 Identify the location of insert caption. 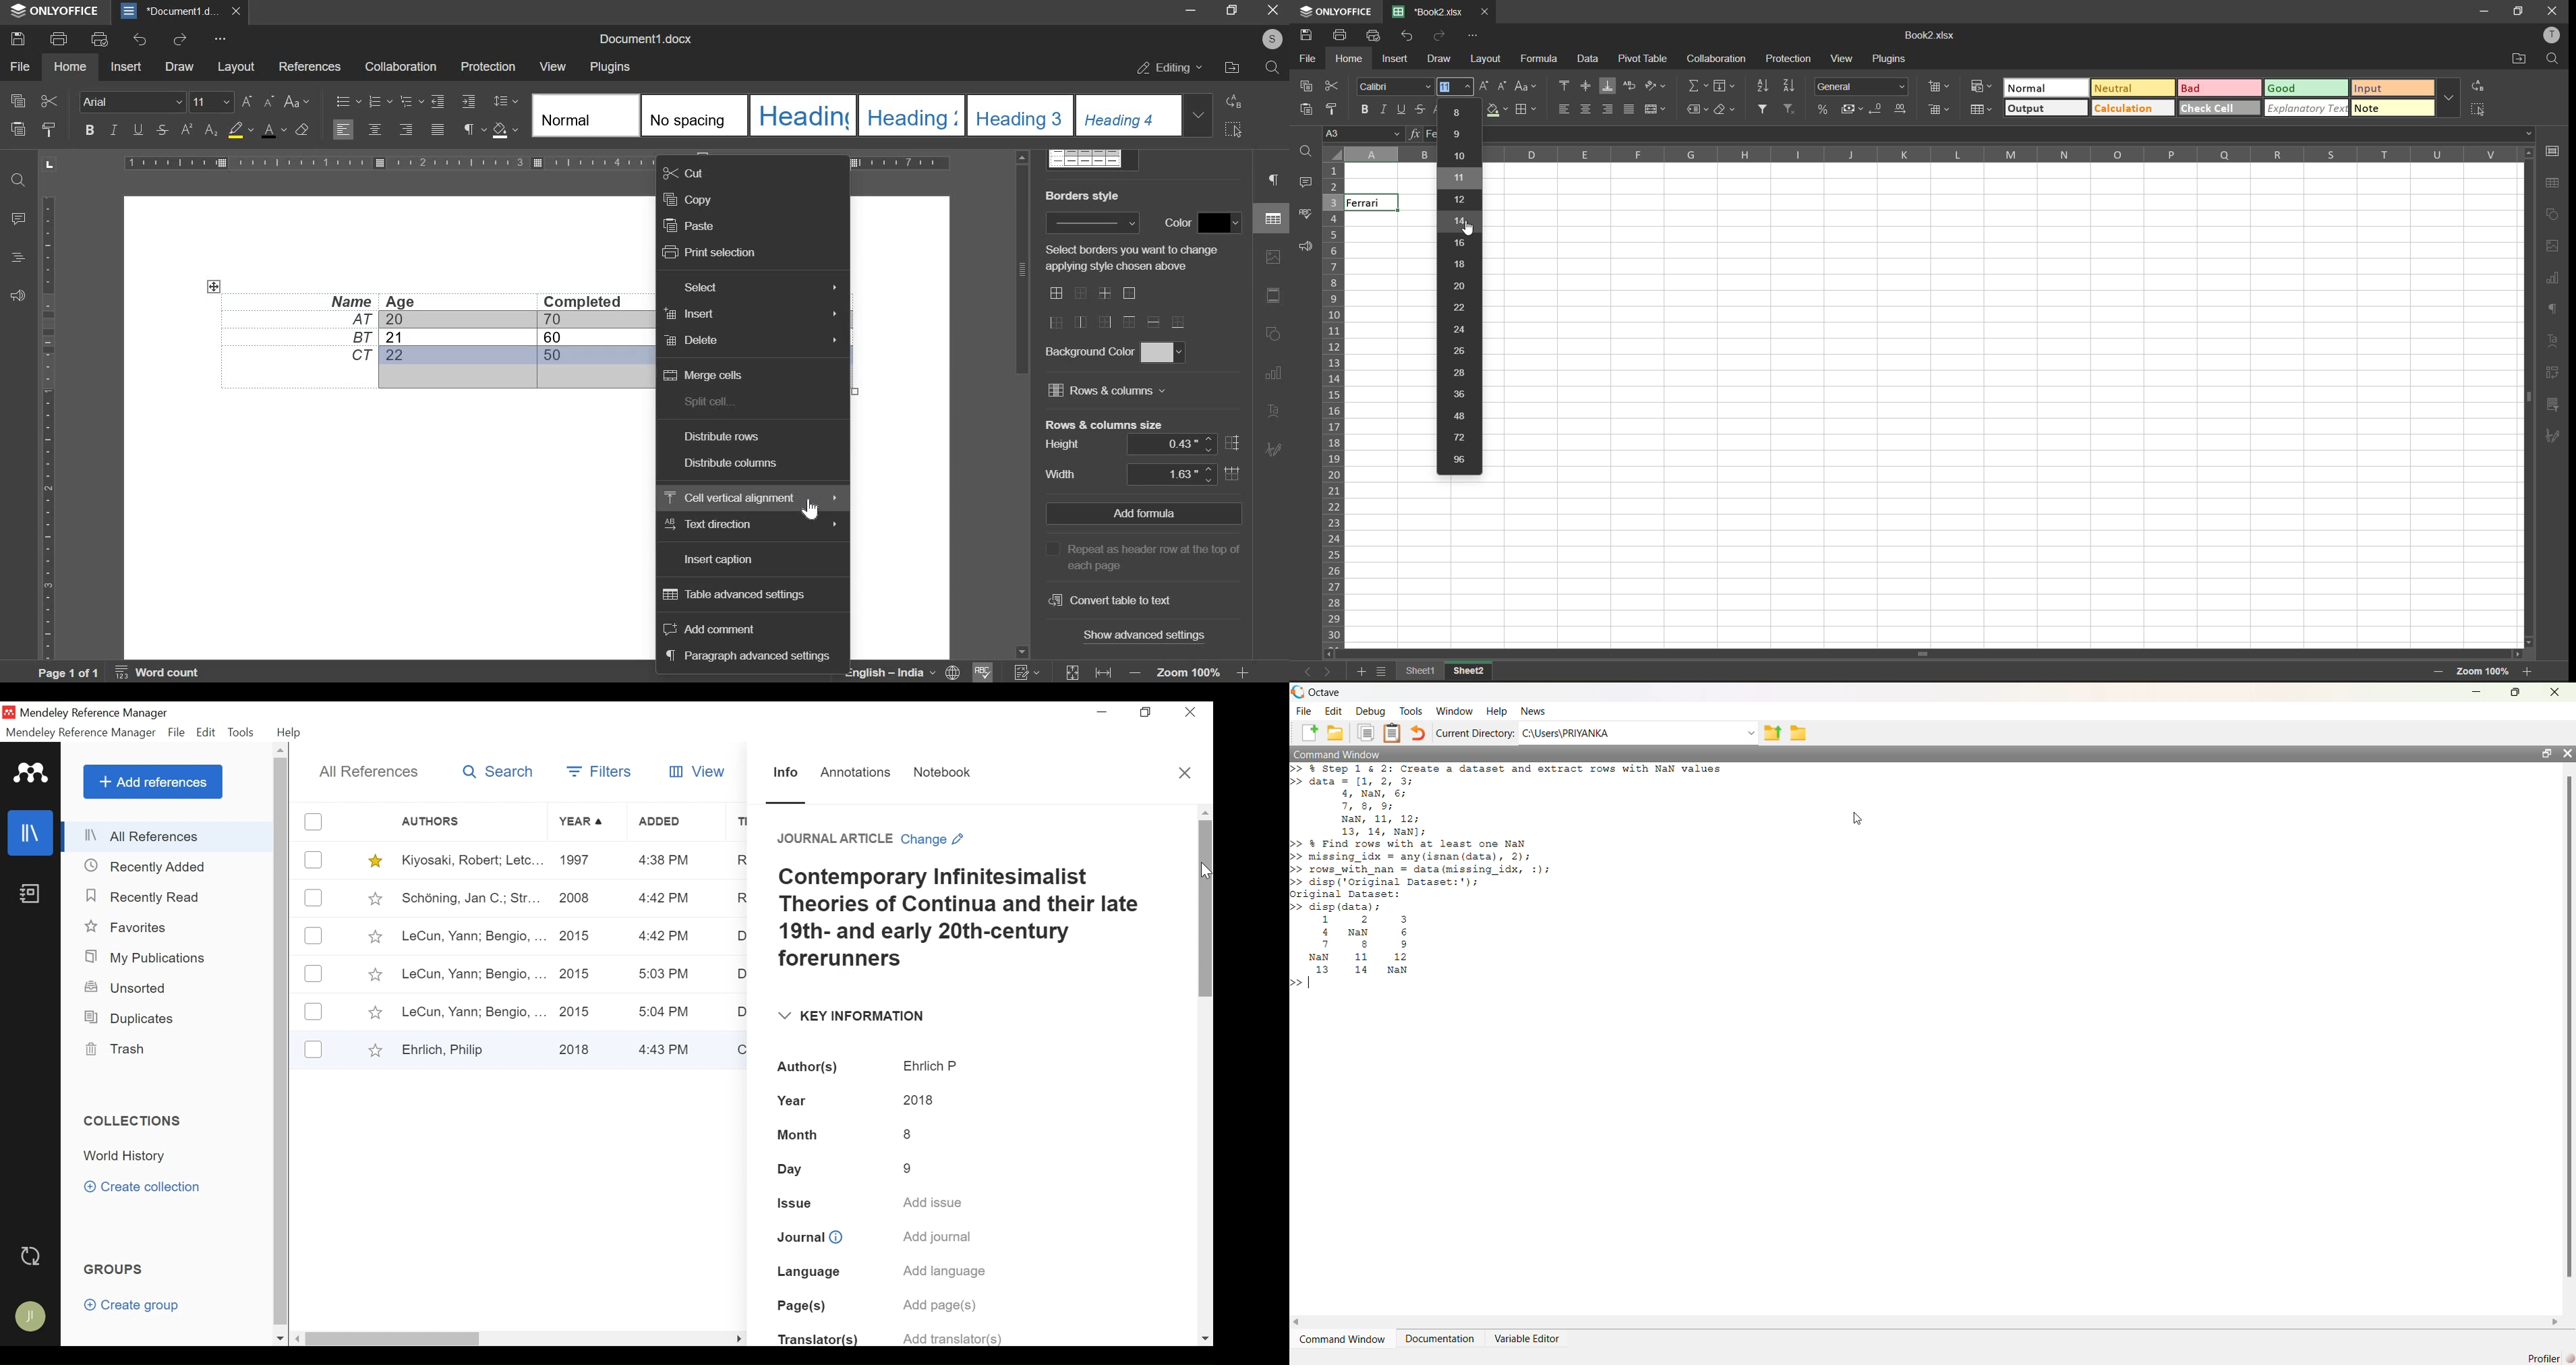
(719, 561).